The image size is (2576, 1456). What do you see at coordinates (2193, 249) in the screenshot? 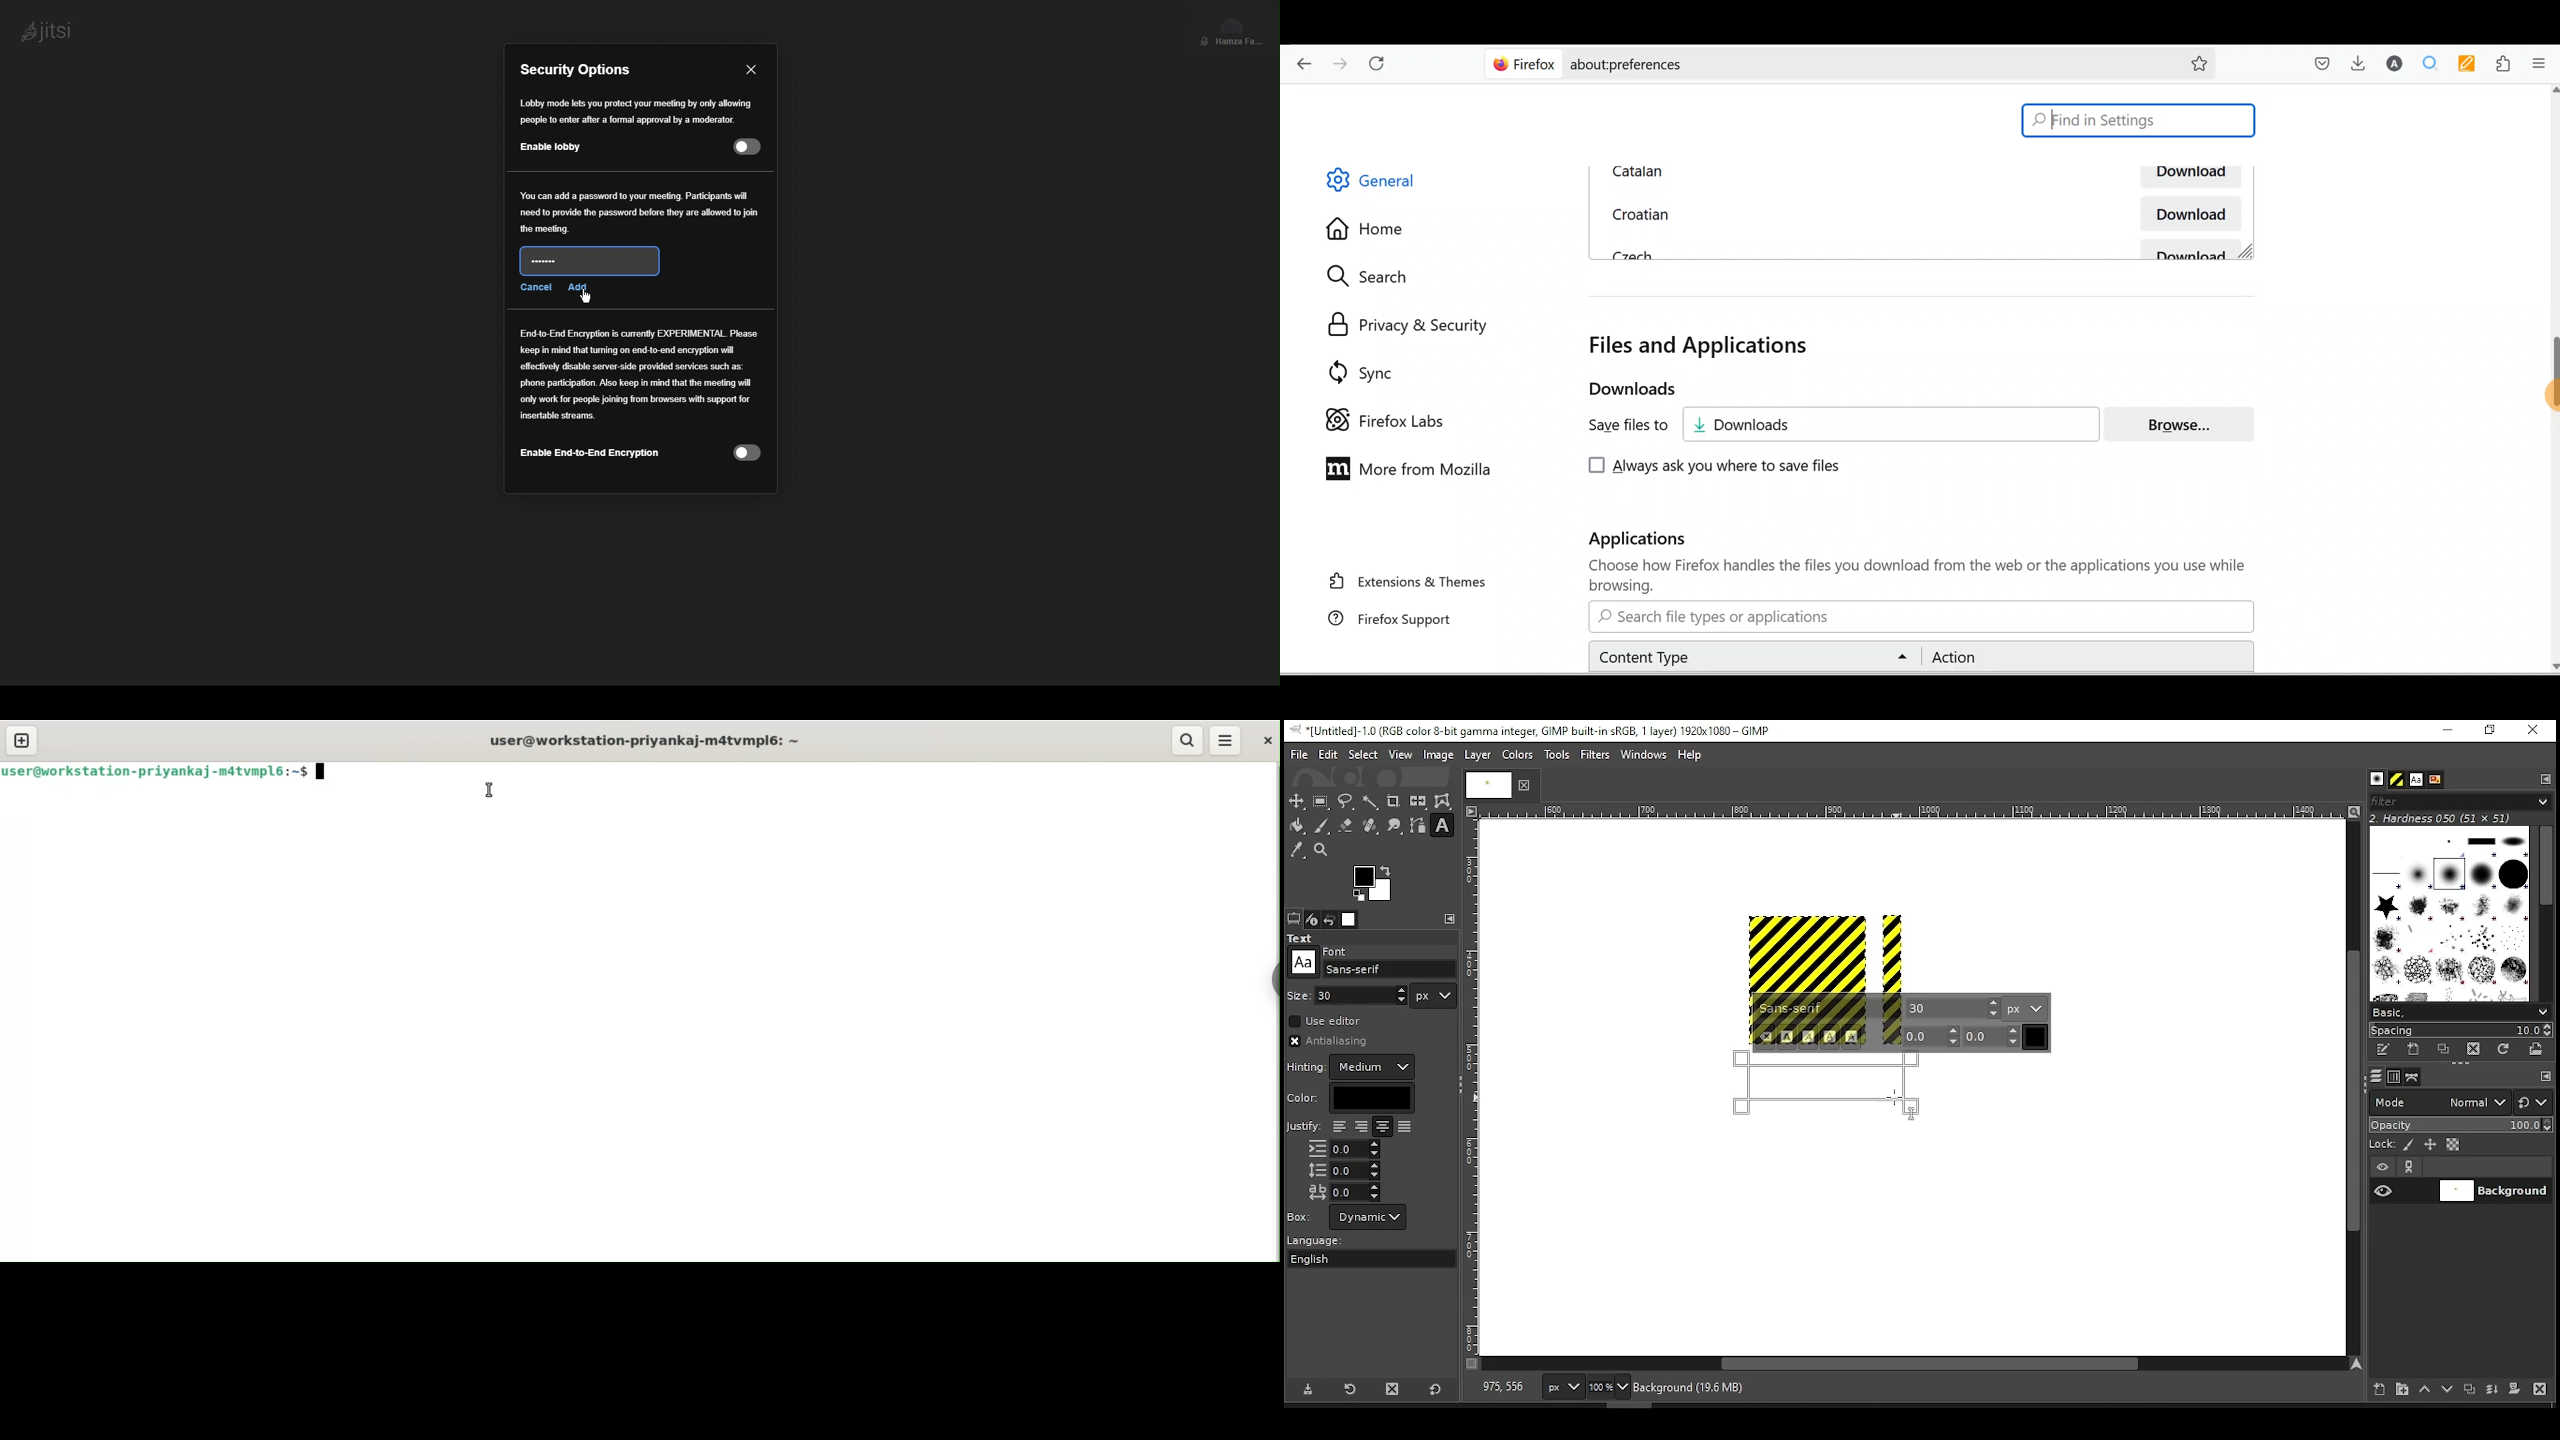
I see `Download` at bounding box center [2193, 249].